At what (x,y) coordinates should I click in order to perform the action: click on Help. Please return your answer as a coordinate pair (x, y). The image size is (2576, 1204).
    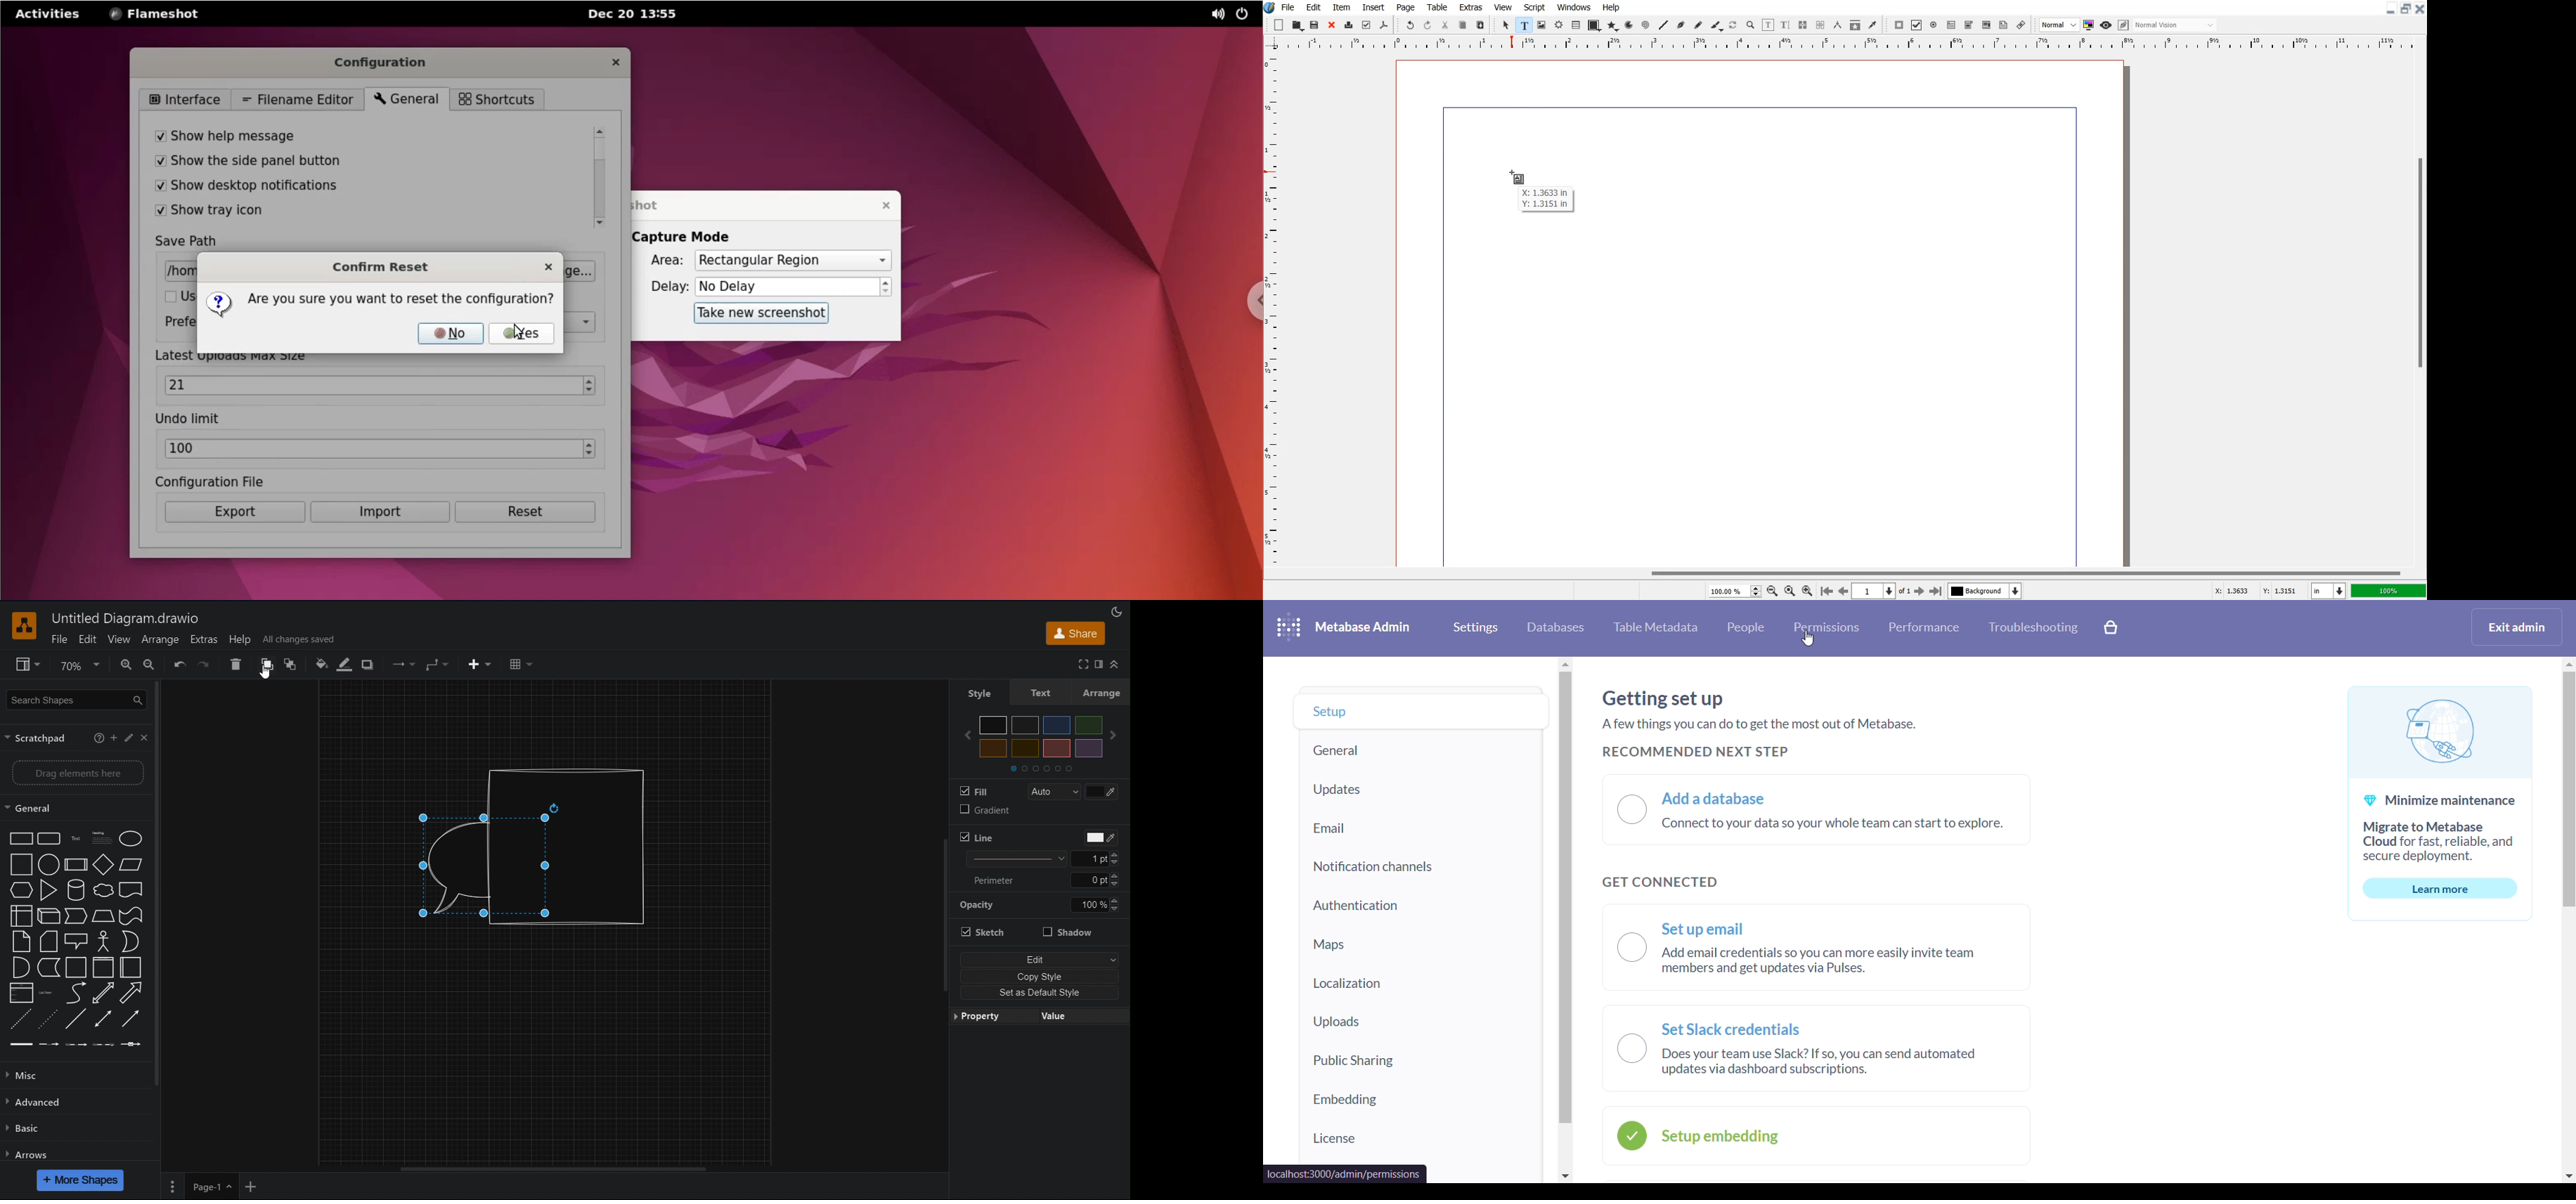
    Looking at the image, I should click on (1610, 7).